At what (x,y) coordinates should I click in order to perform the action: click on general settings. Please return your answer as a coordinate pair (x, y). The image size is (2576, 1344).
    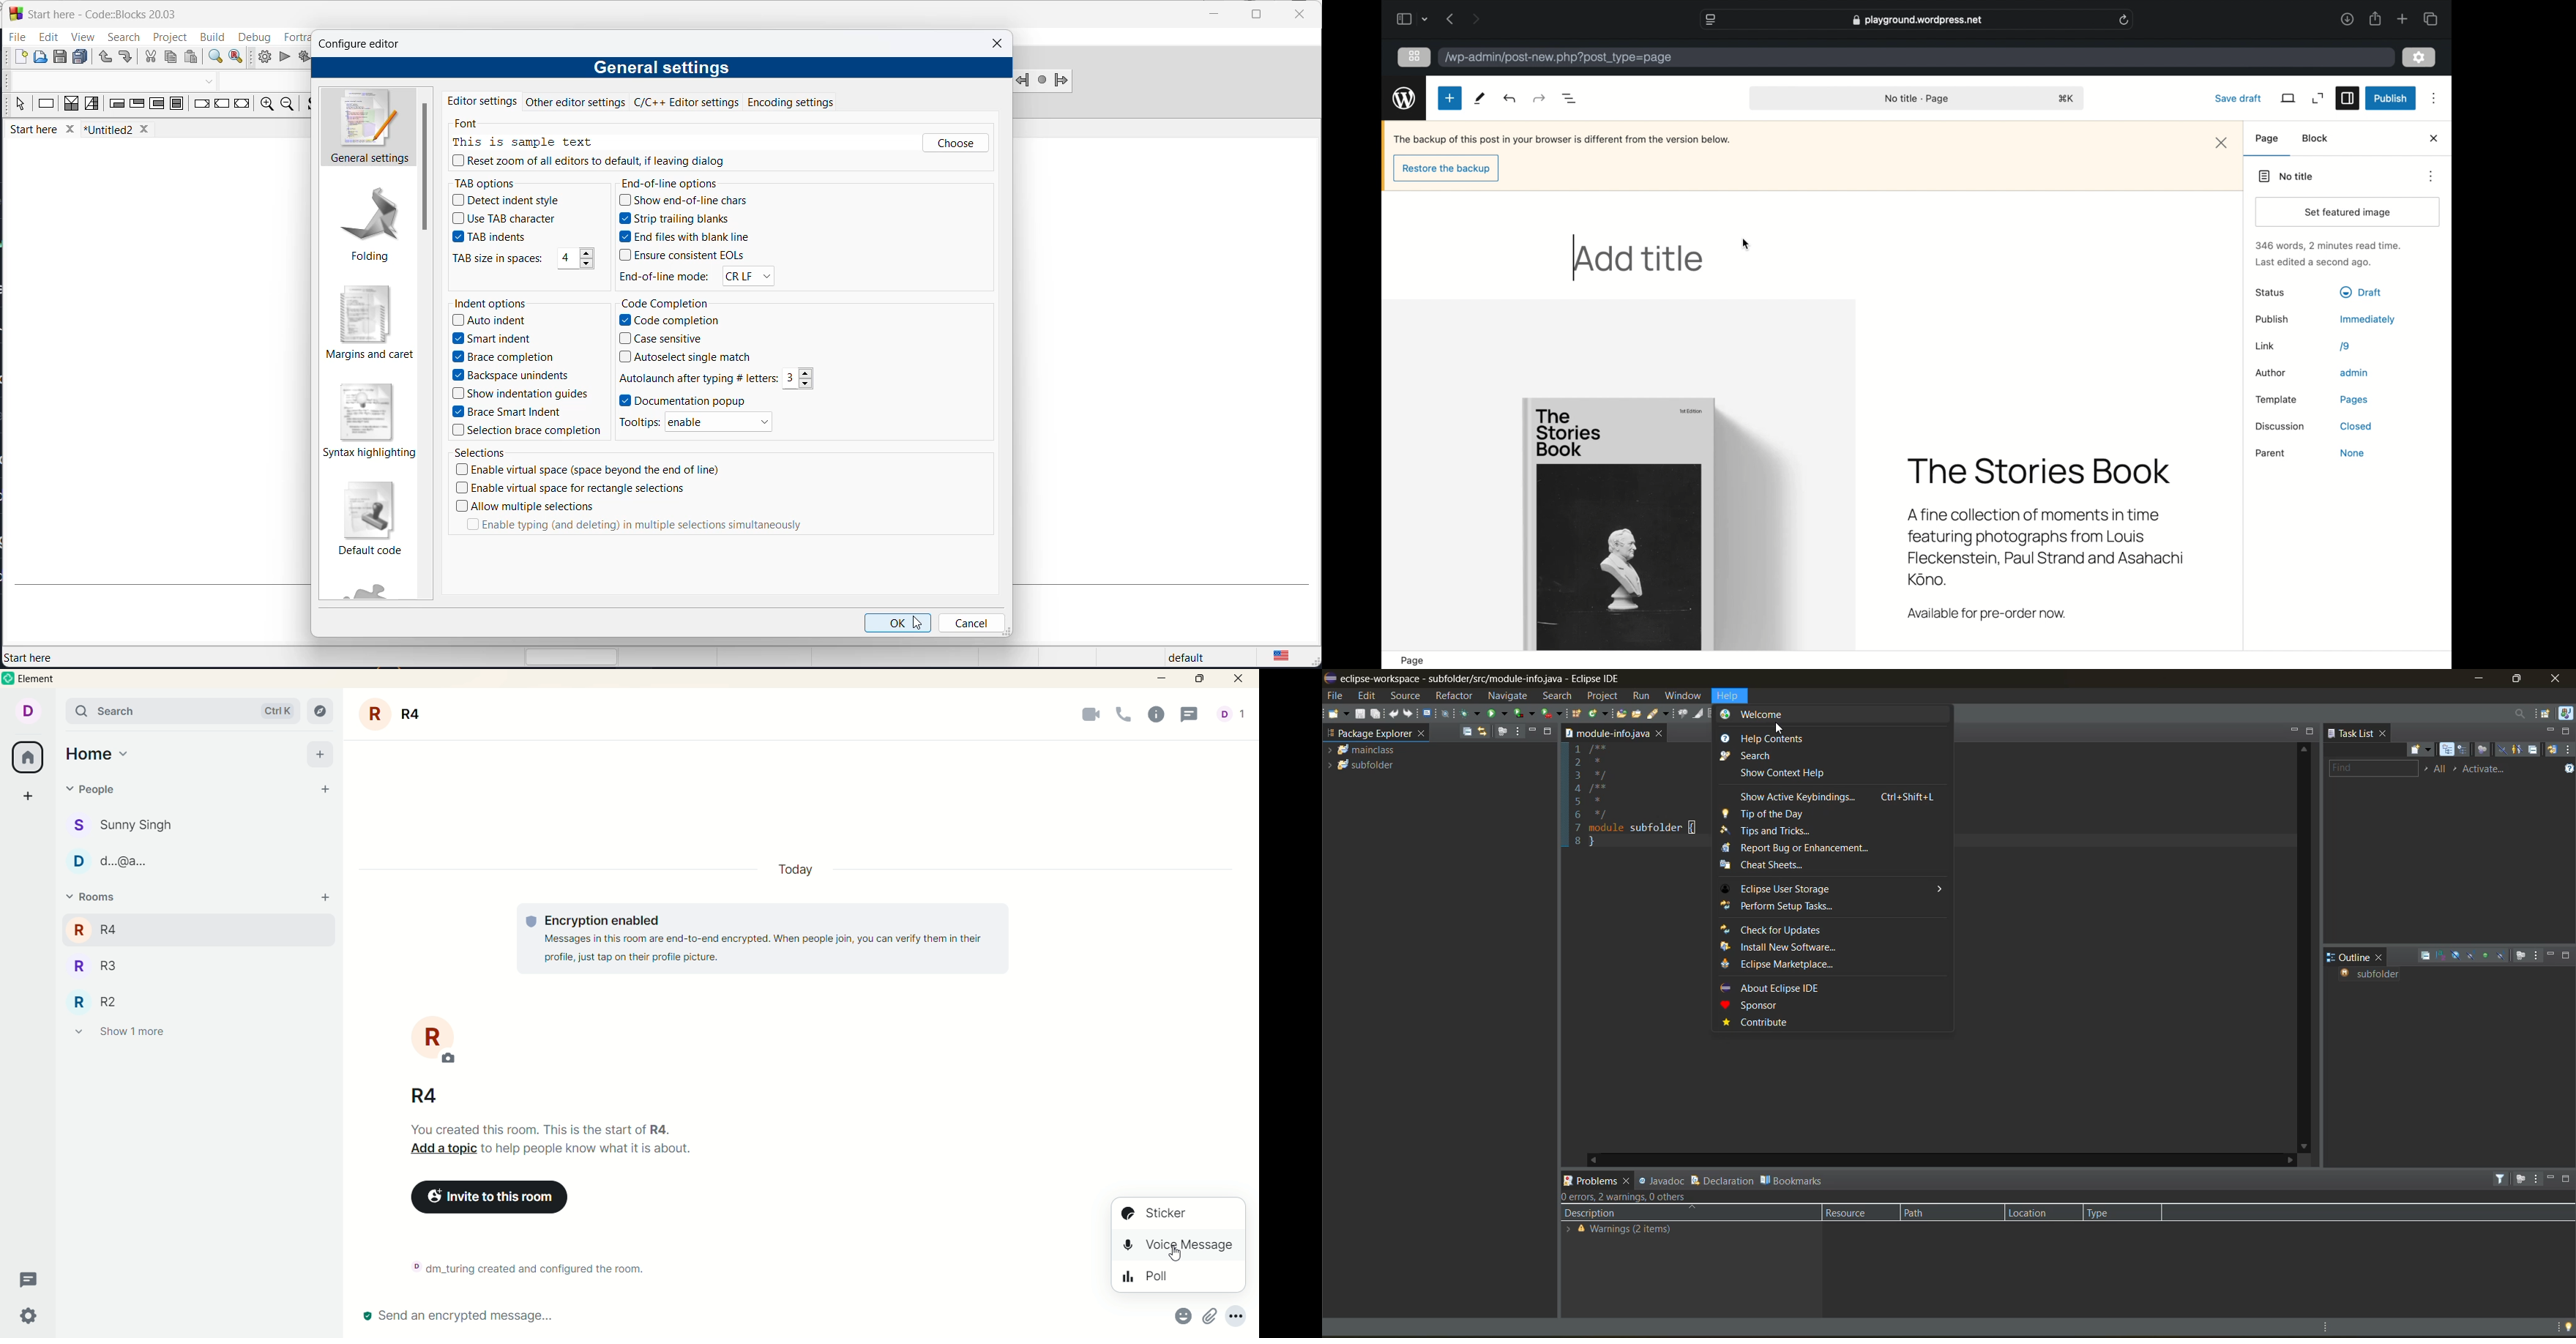
    Looking at the image, I should click on (366, 128).